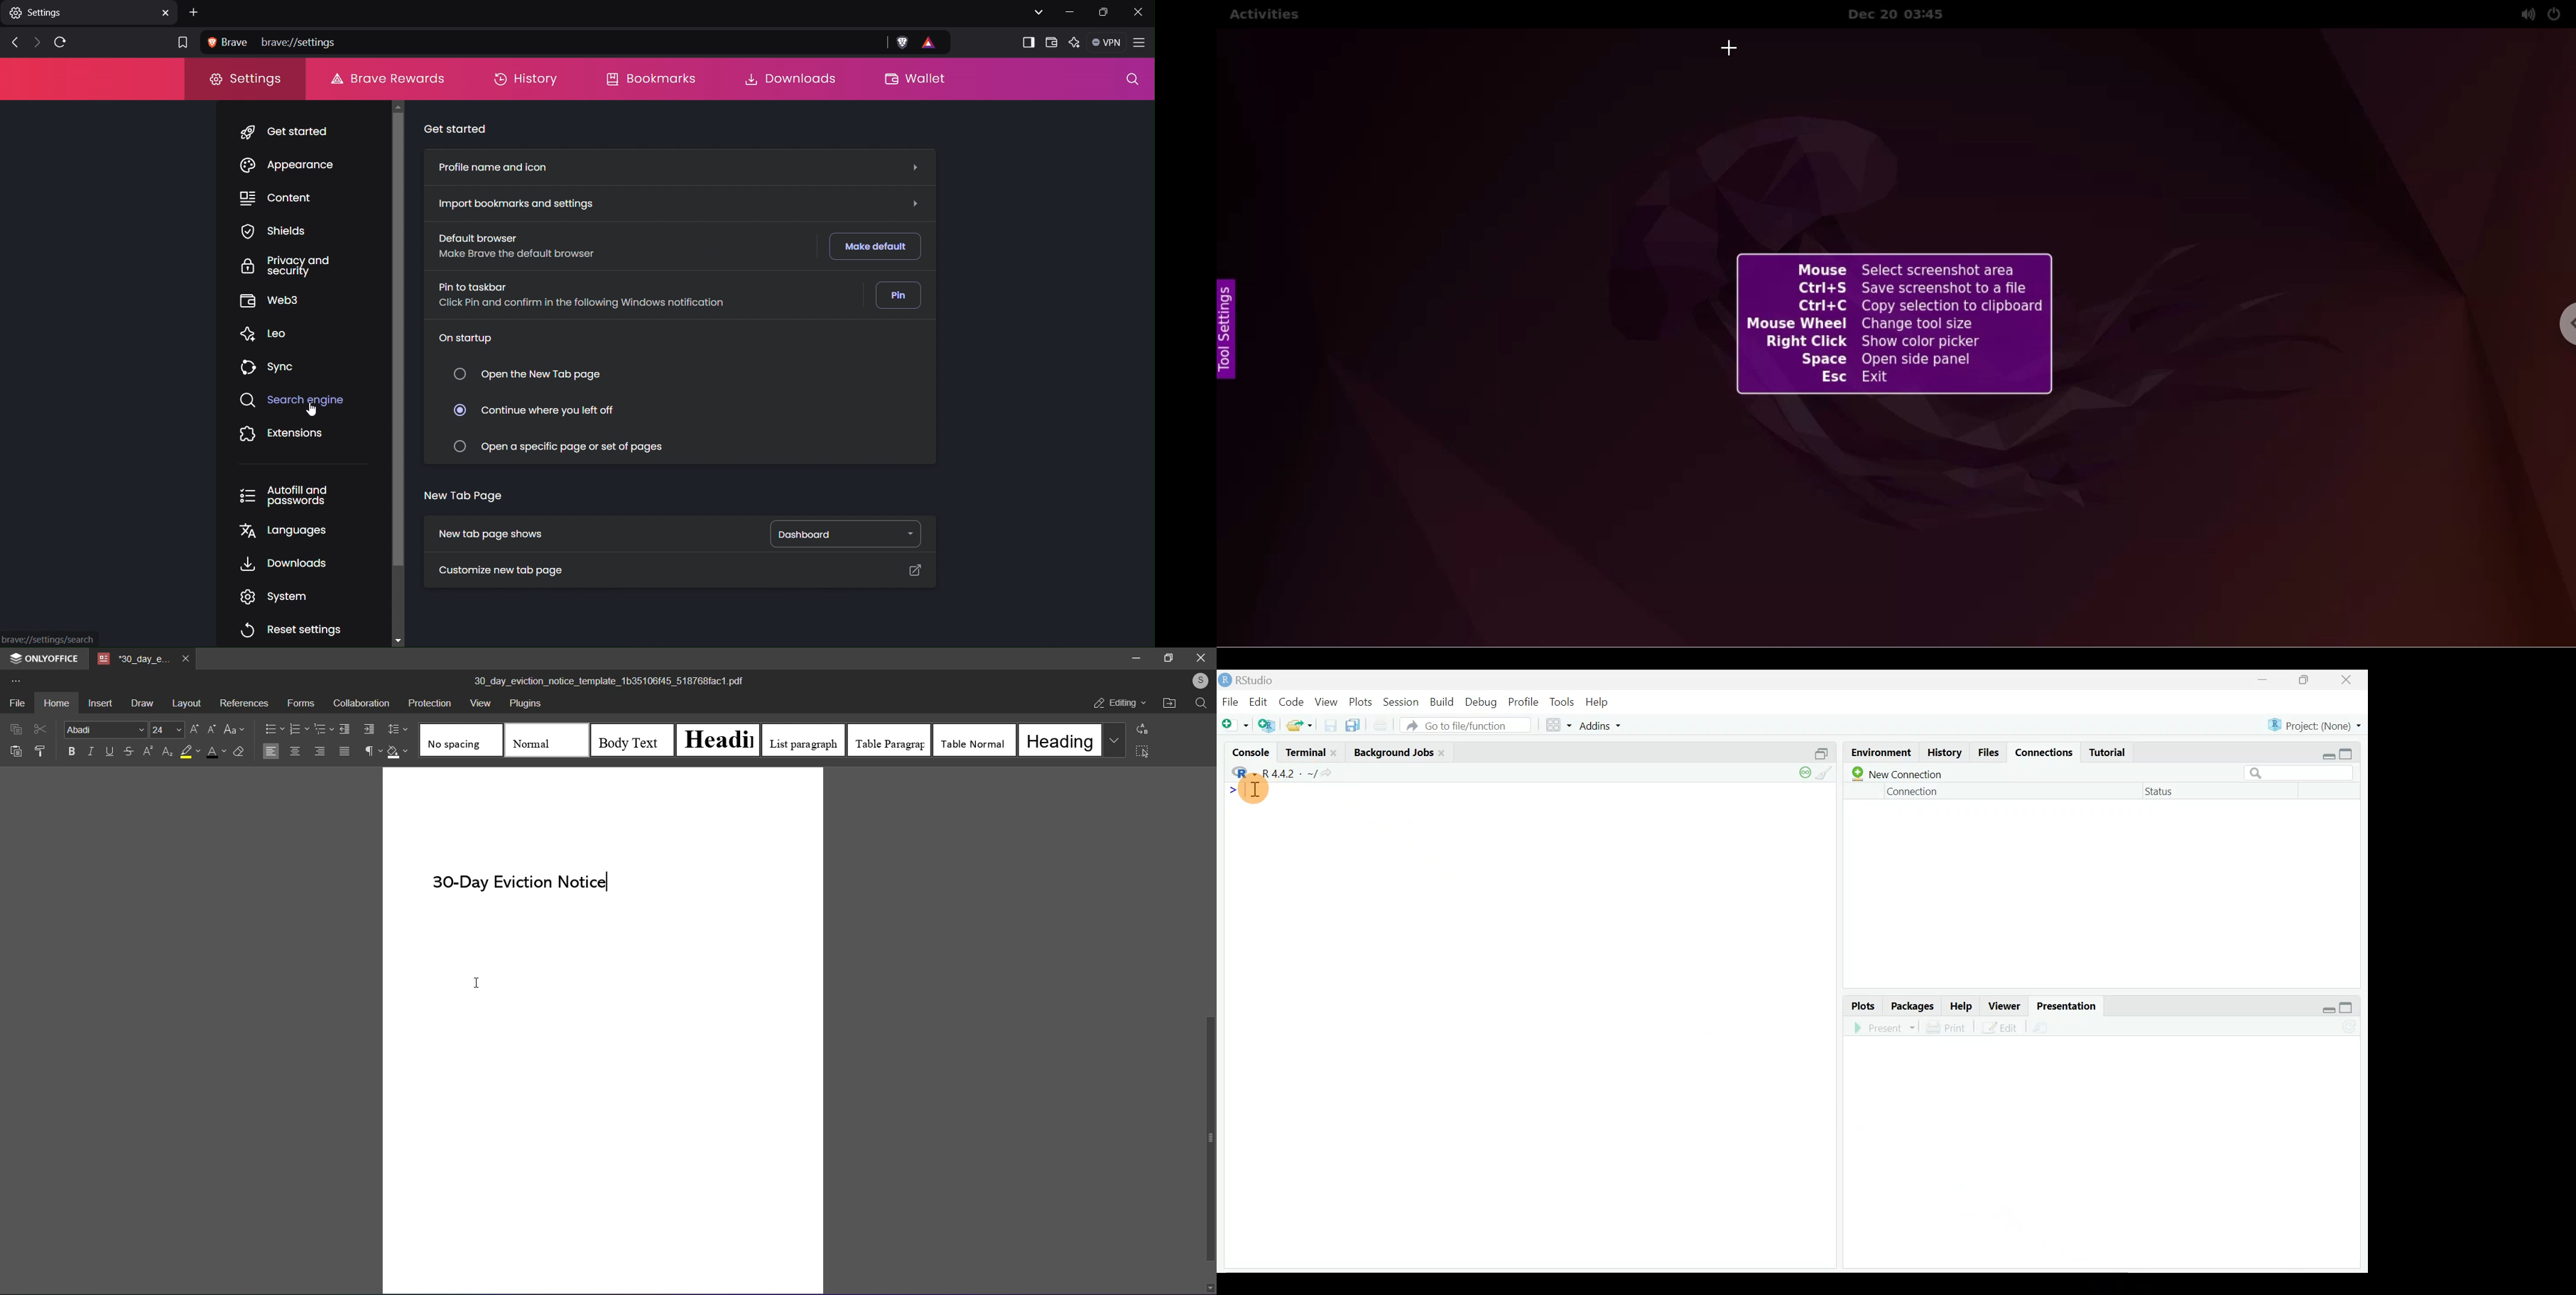 Image resolution: width=2576 pixels, height=1316 pixels. Describe the element at coordinates (2165, 791) in the screenshot. I see `Status` at that location.